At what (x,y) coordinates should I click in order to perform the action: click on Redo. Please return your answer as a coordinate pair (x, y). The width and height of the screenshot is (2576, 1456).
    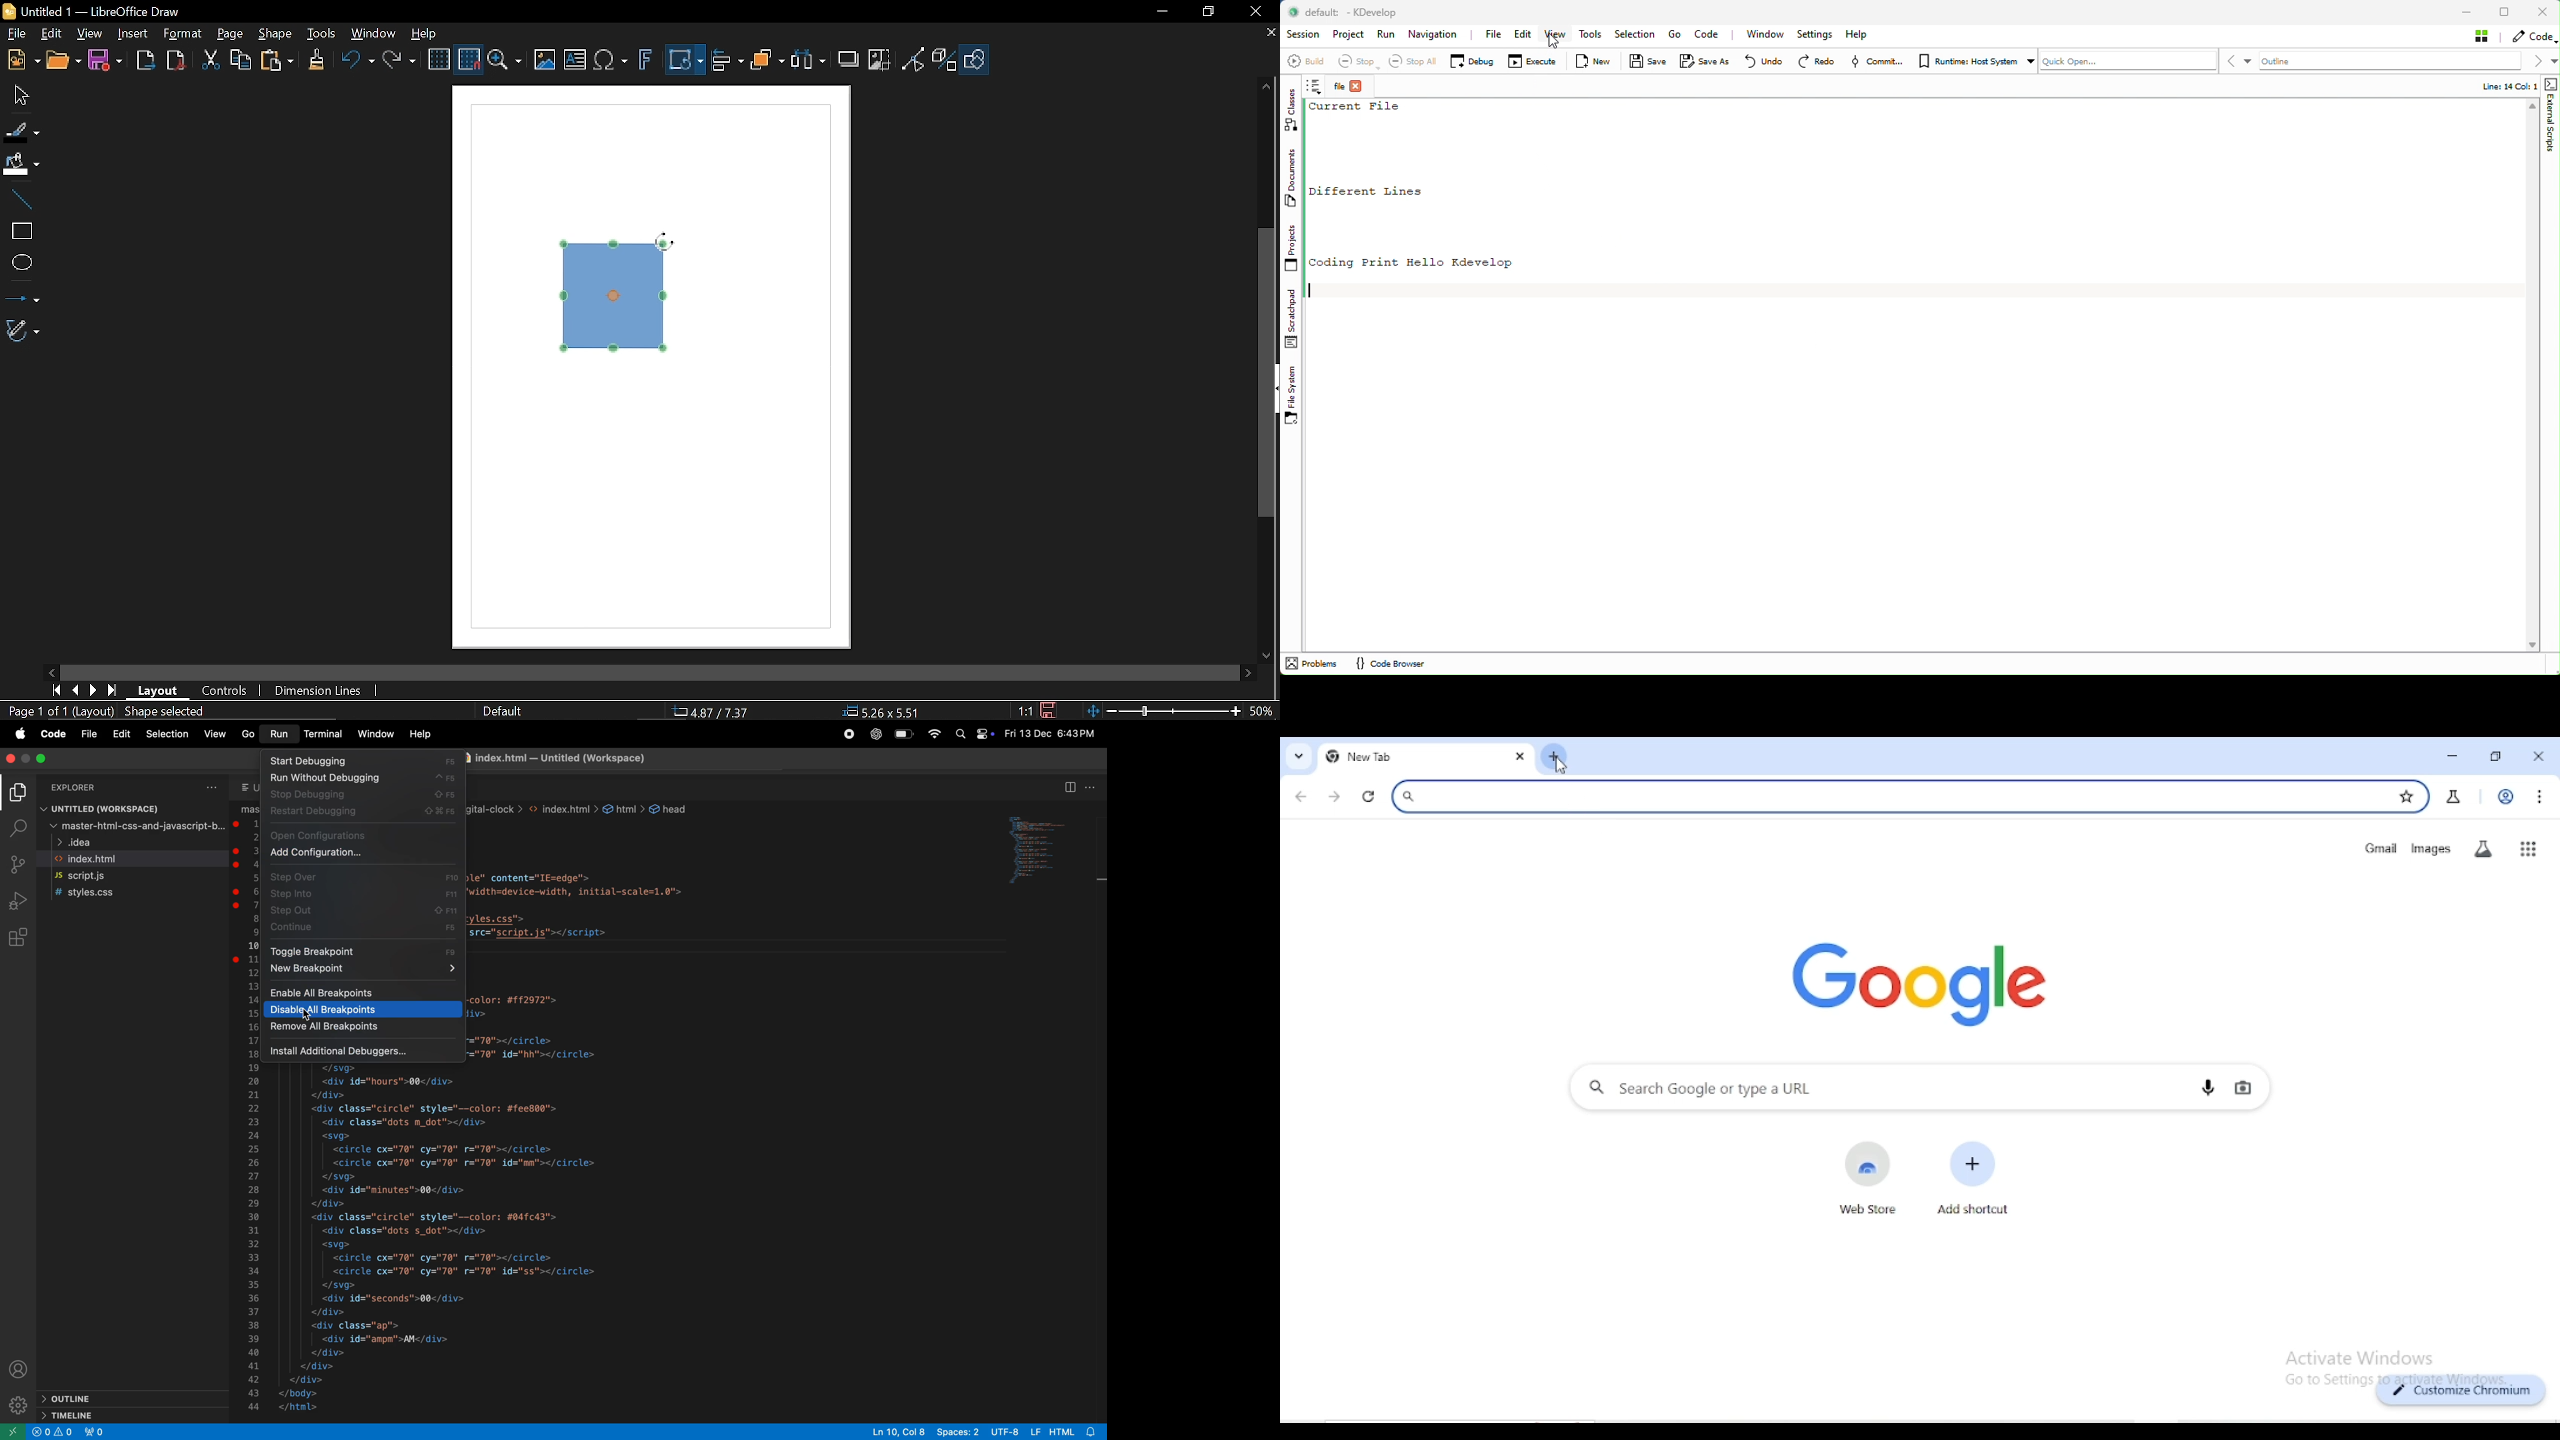
    Looking at the image, I should click on (398, 62).